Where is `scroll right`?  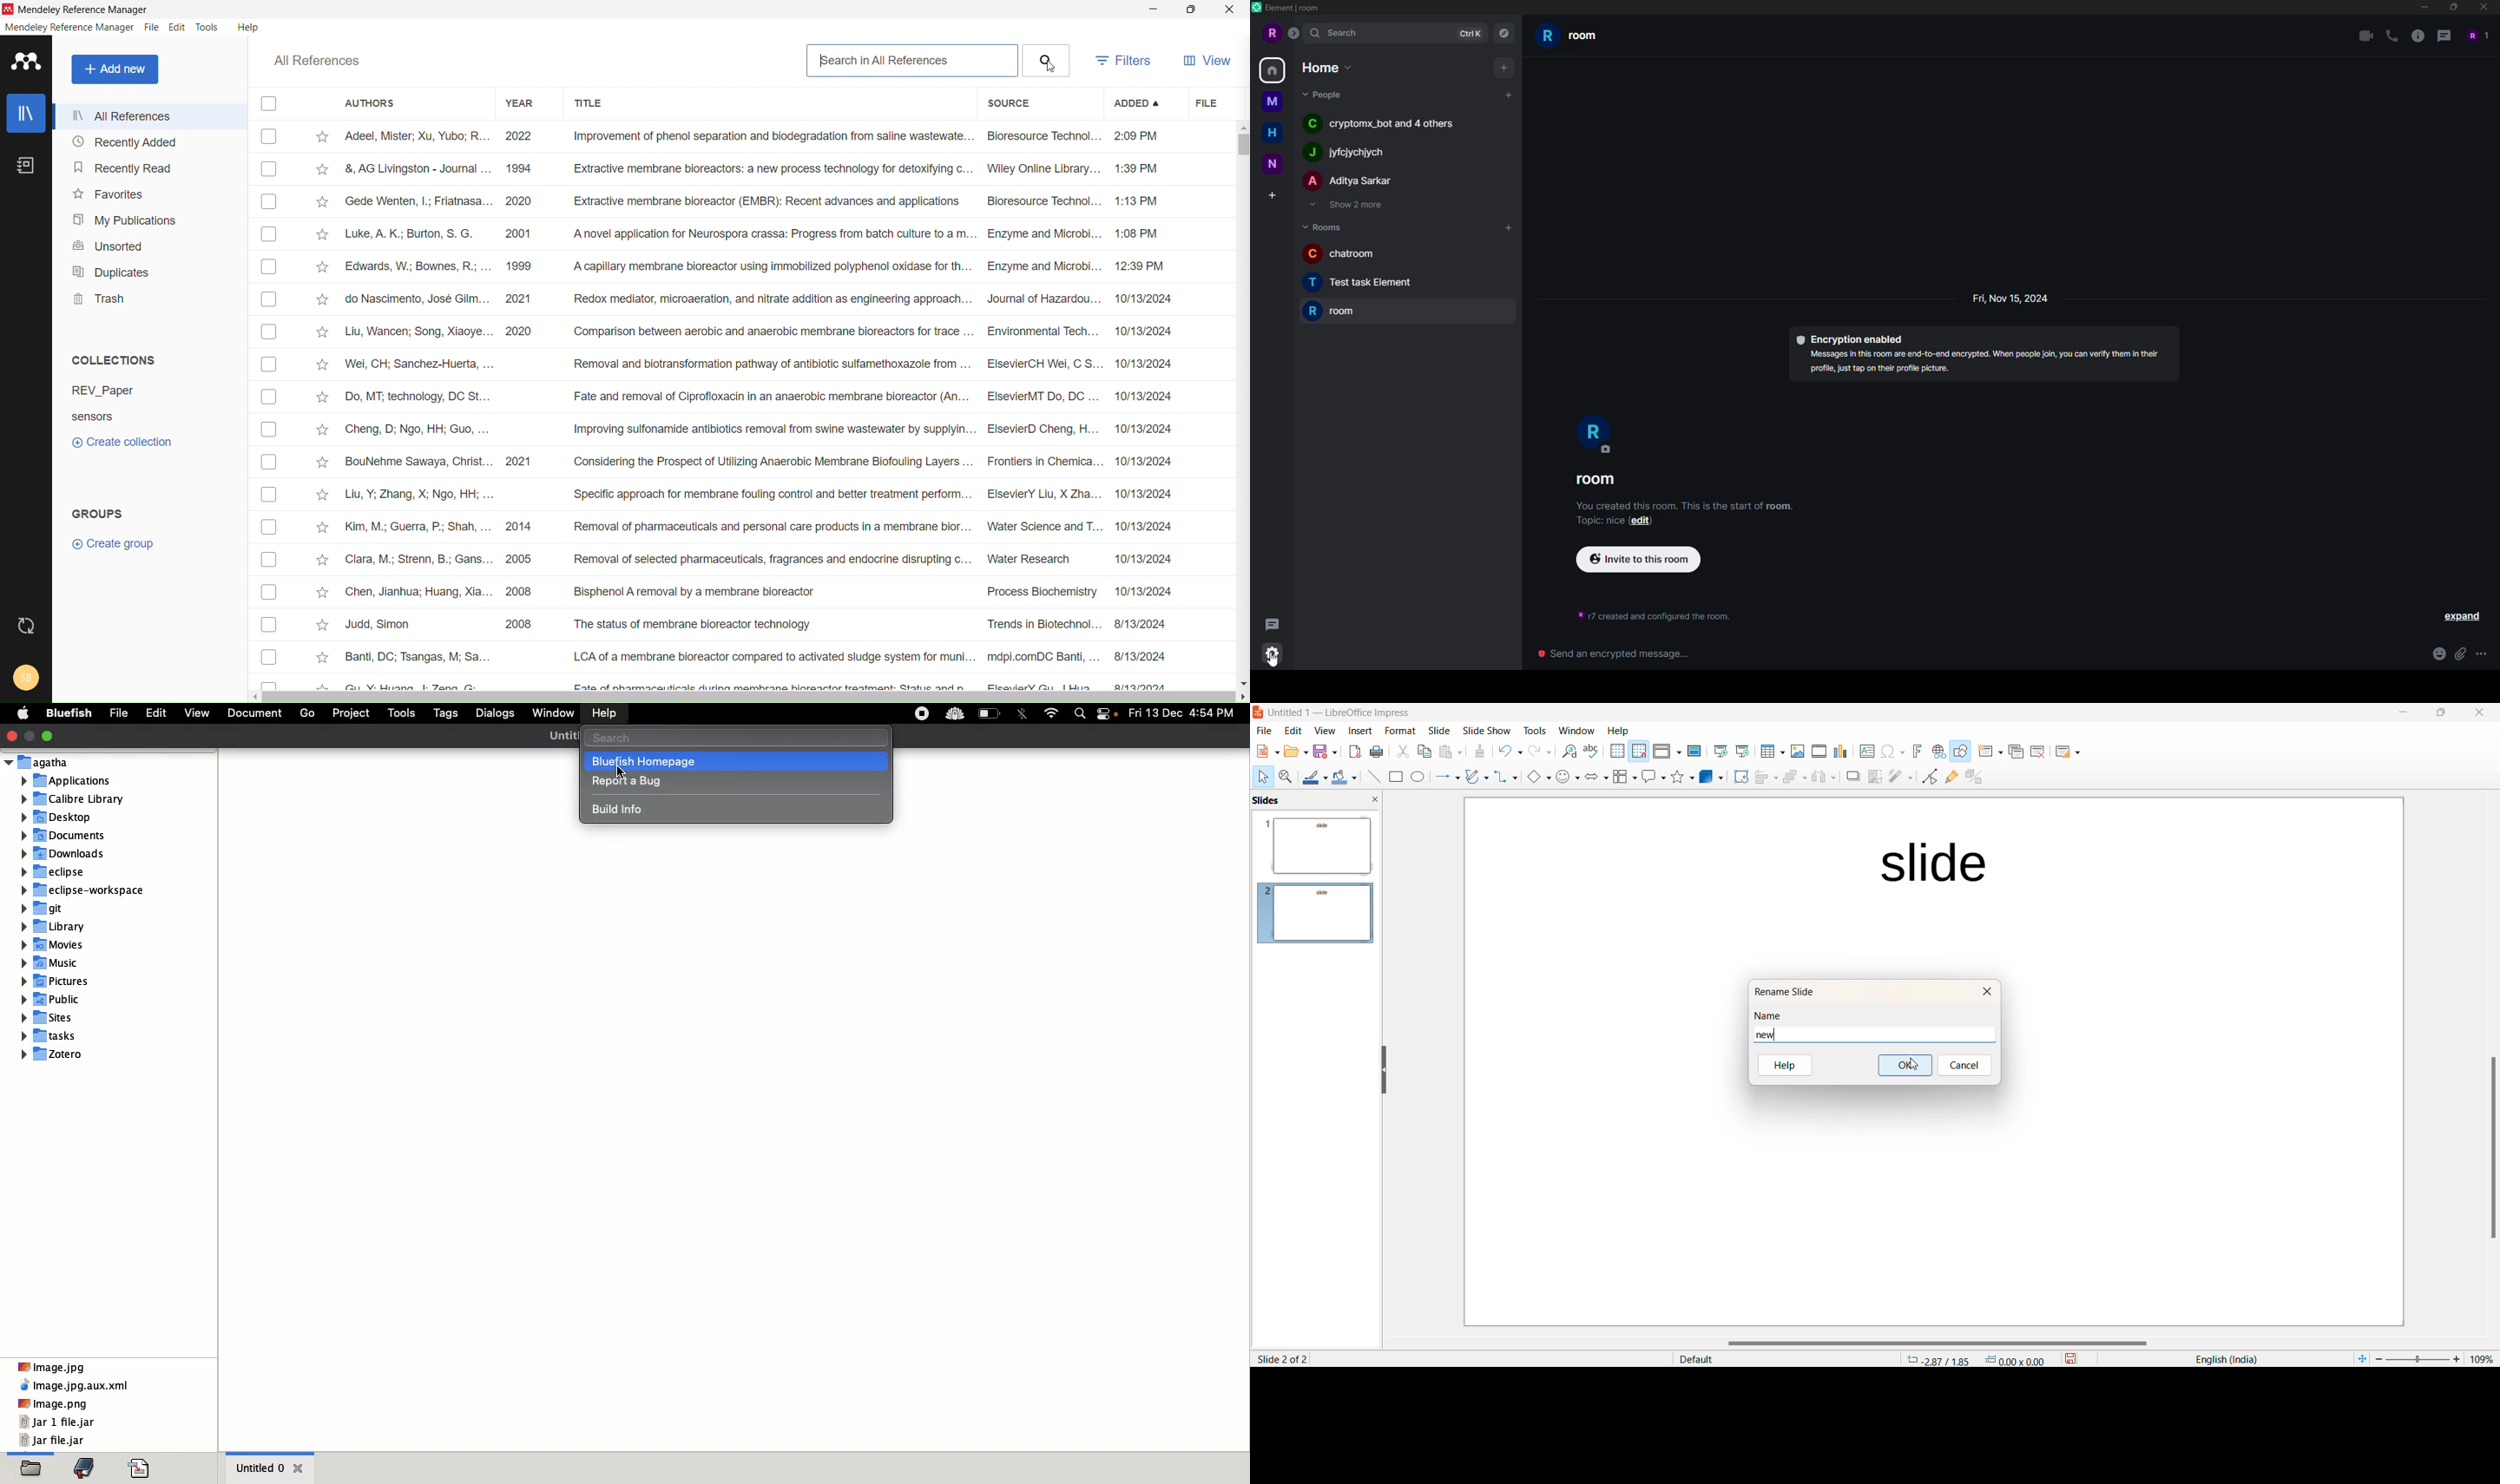 scroll right is located at coordinates (1242, 696).